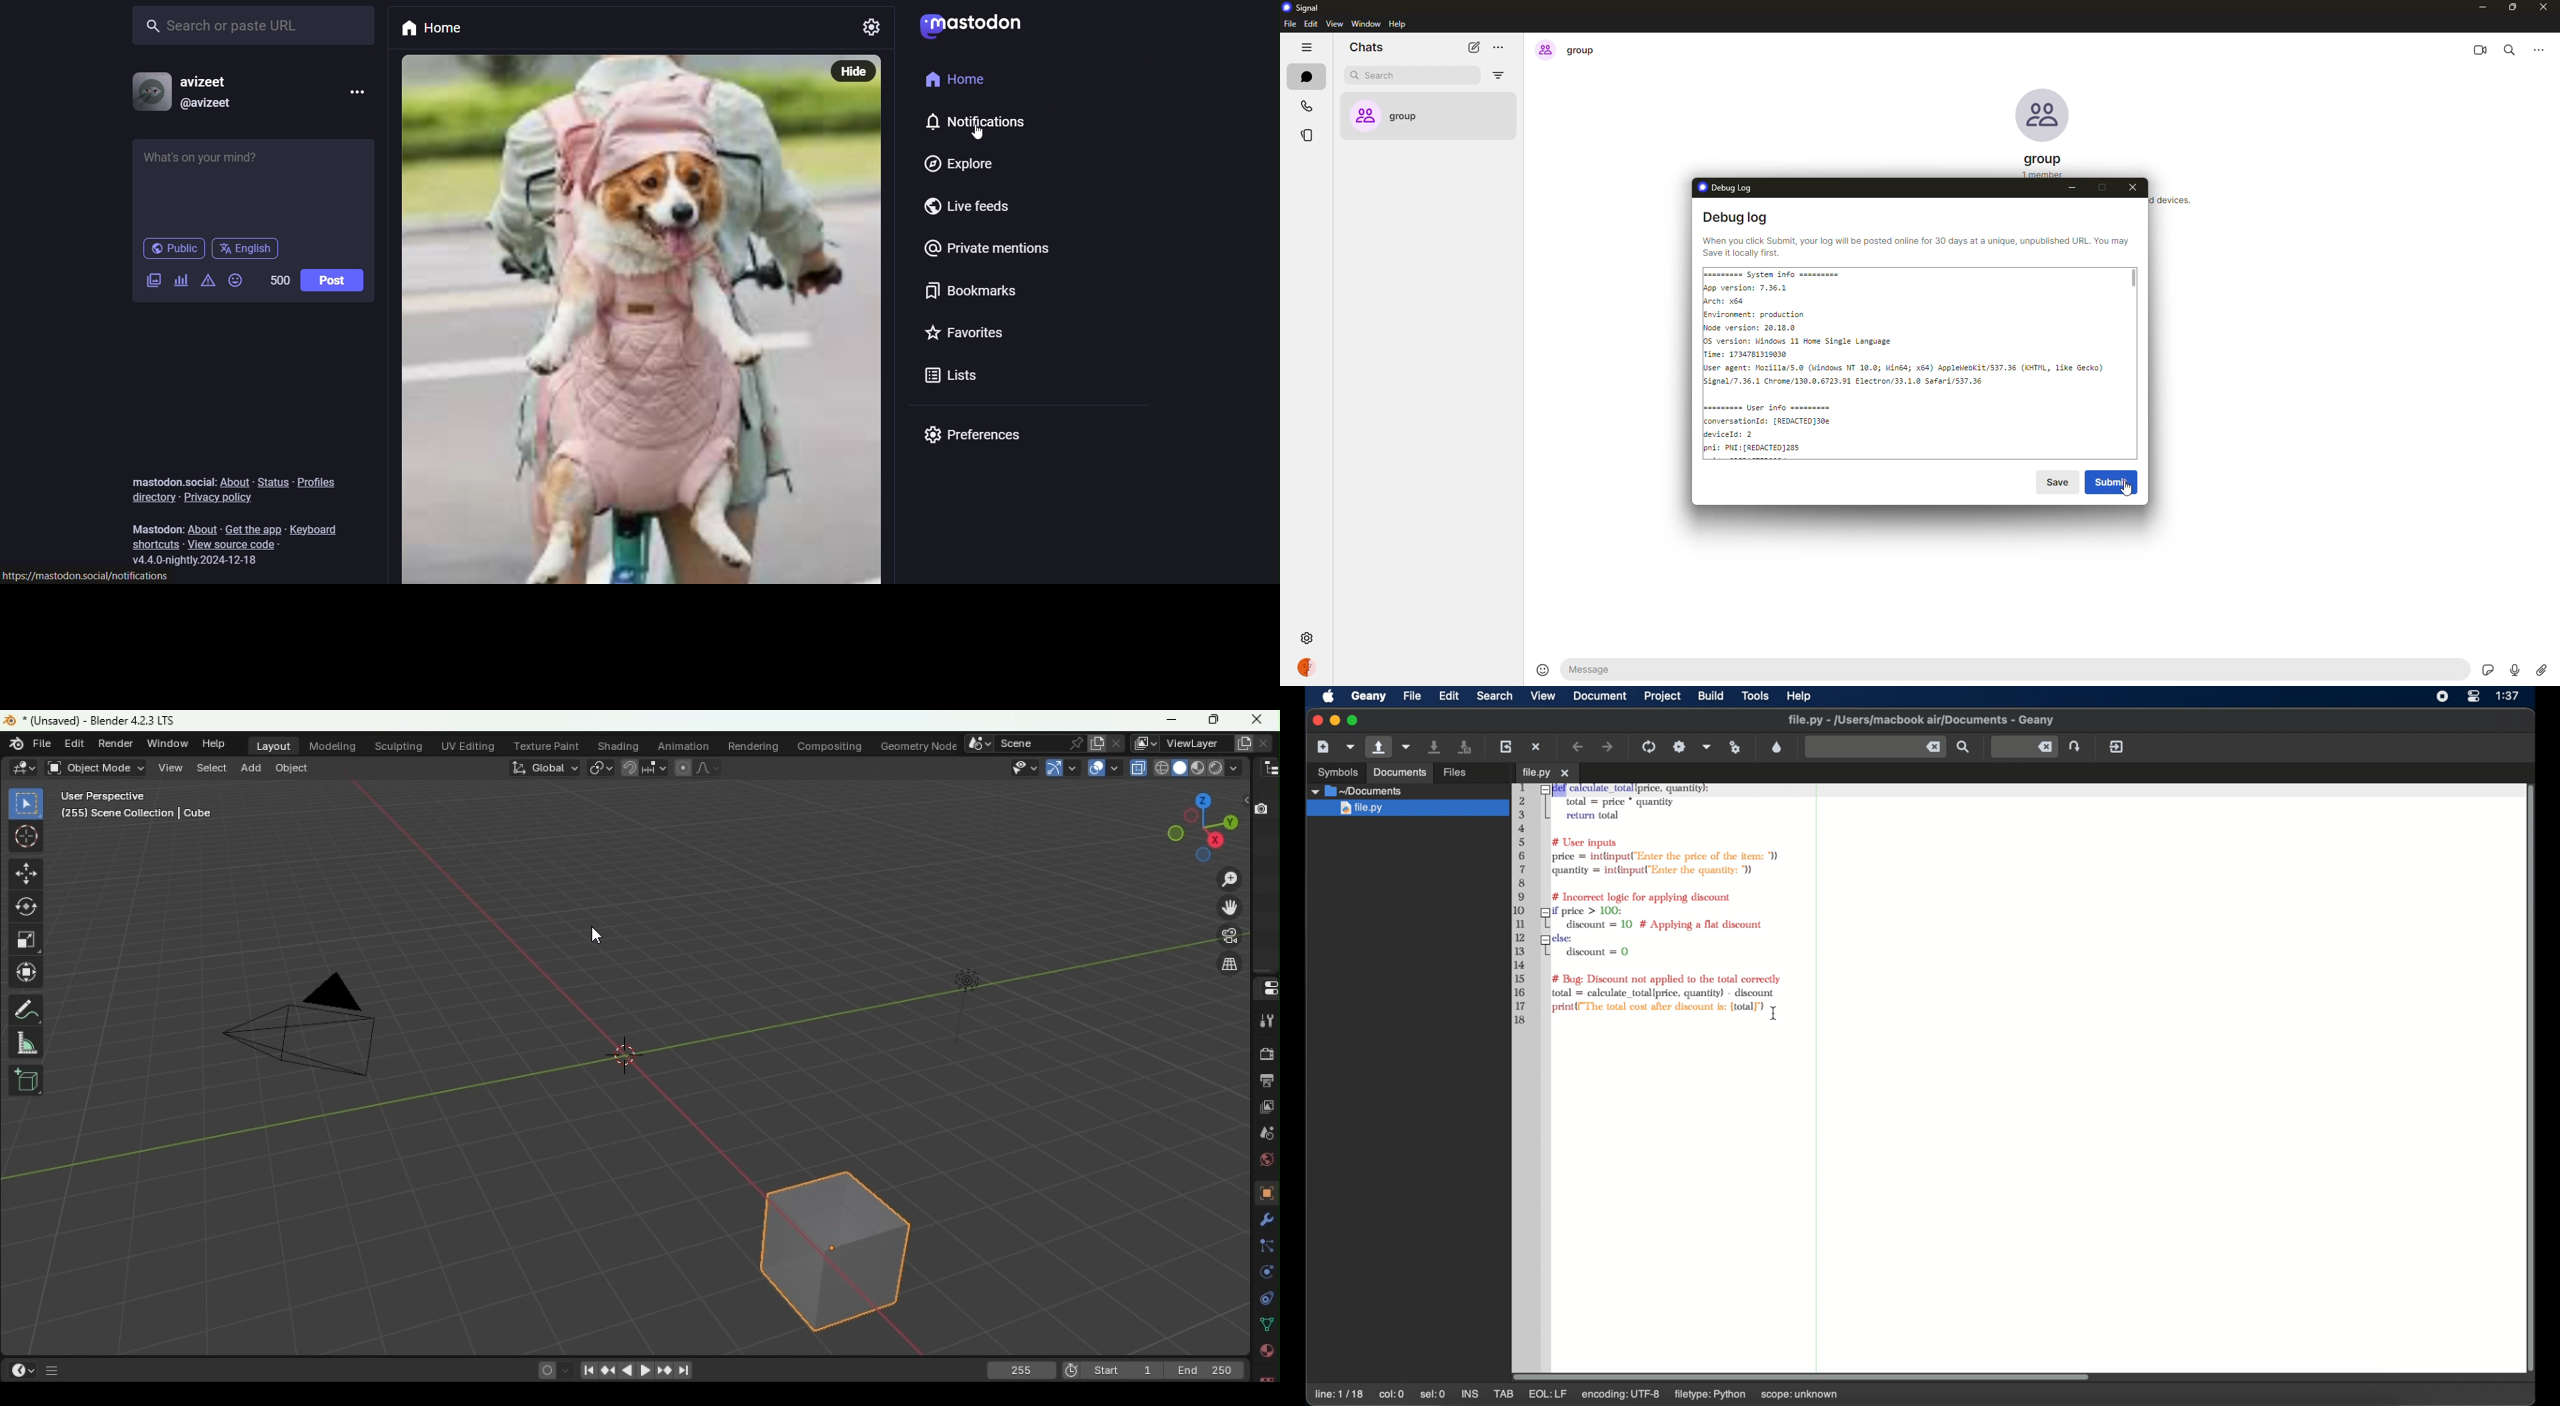 Image resolution: width=2576 pixels, height=1428 pixels. What do you see at coordinates (988, 126) in the screenshot?
I see `notification` at bounding box center [988, 126].